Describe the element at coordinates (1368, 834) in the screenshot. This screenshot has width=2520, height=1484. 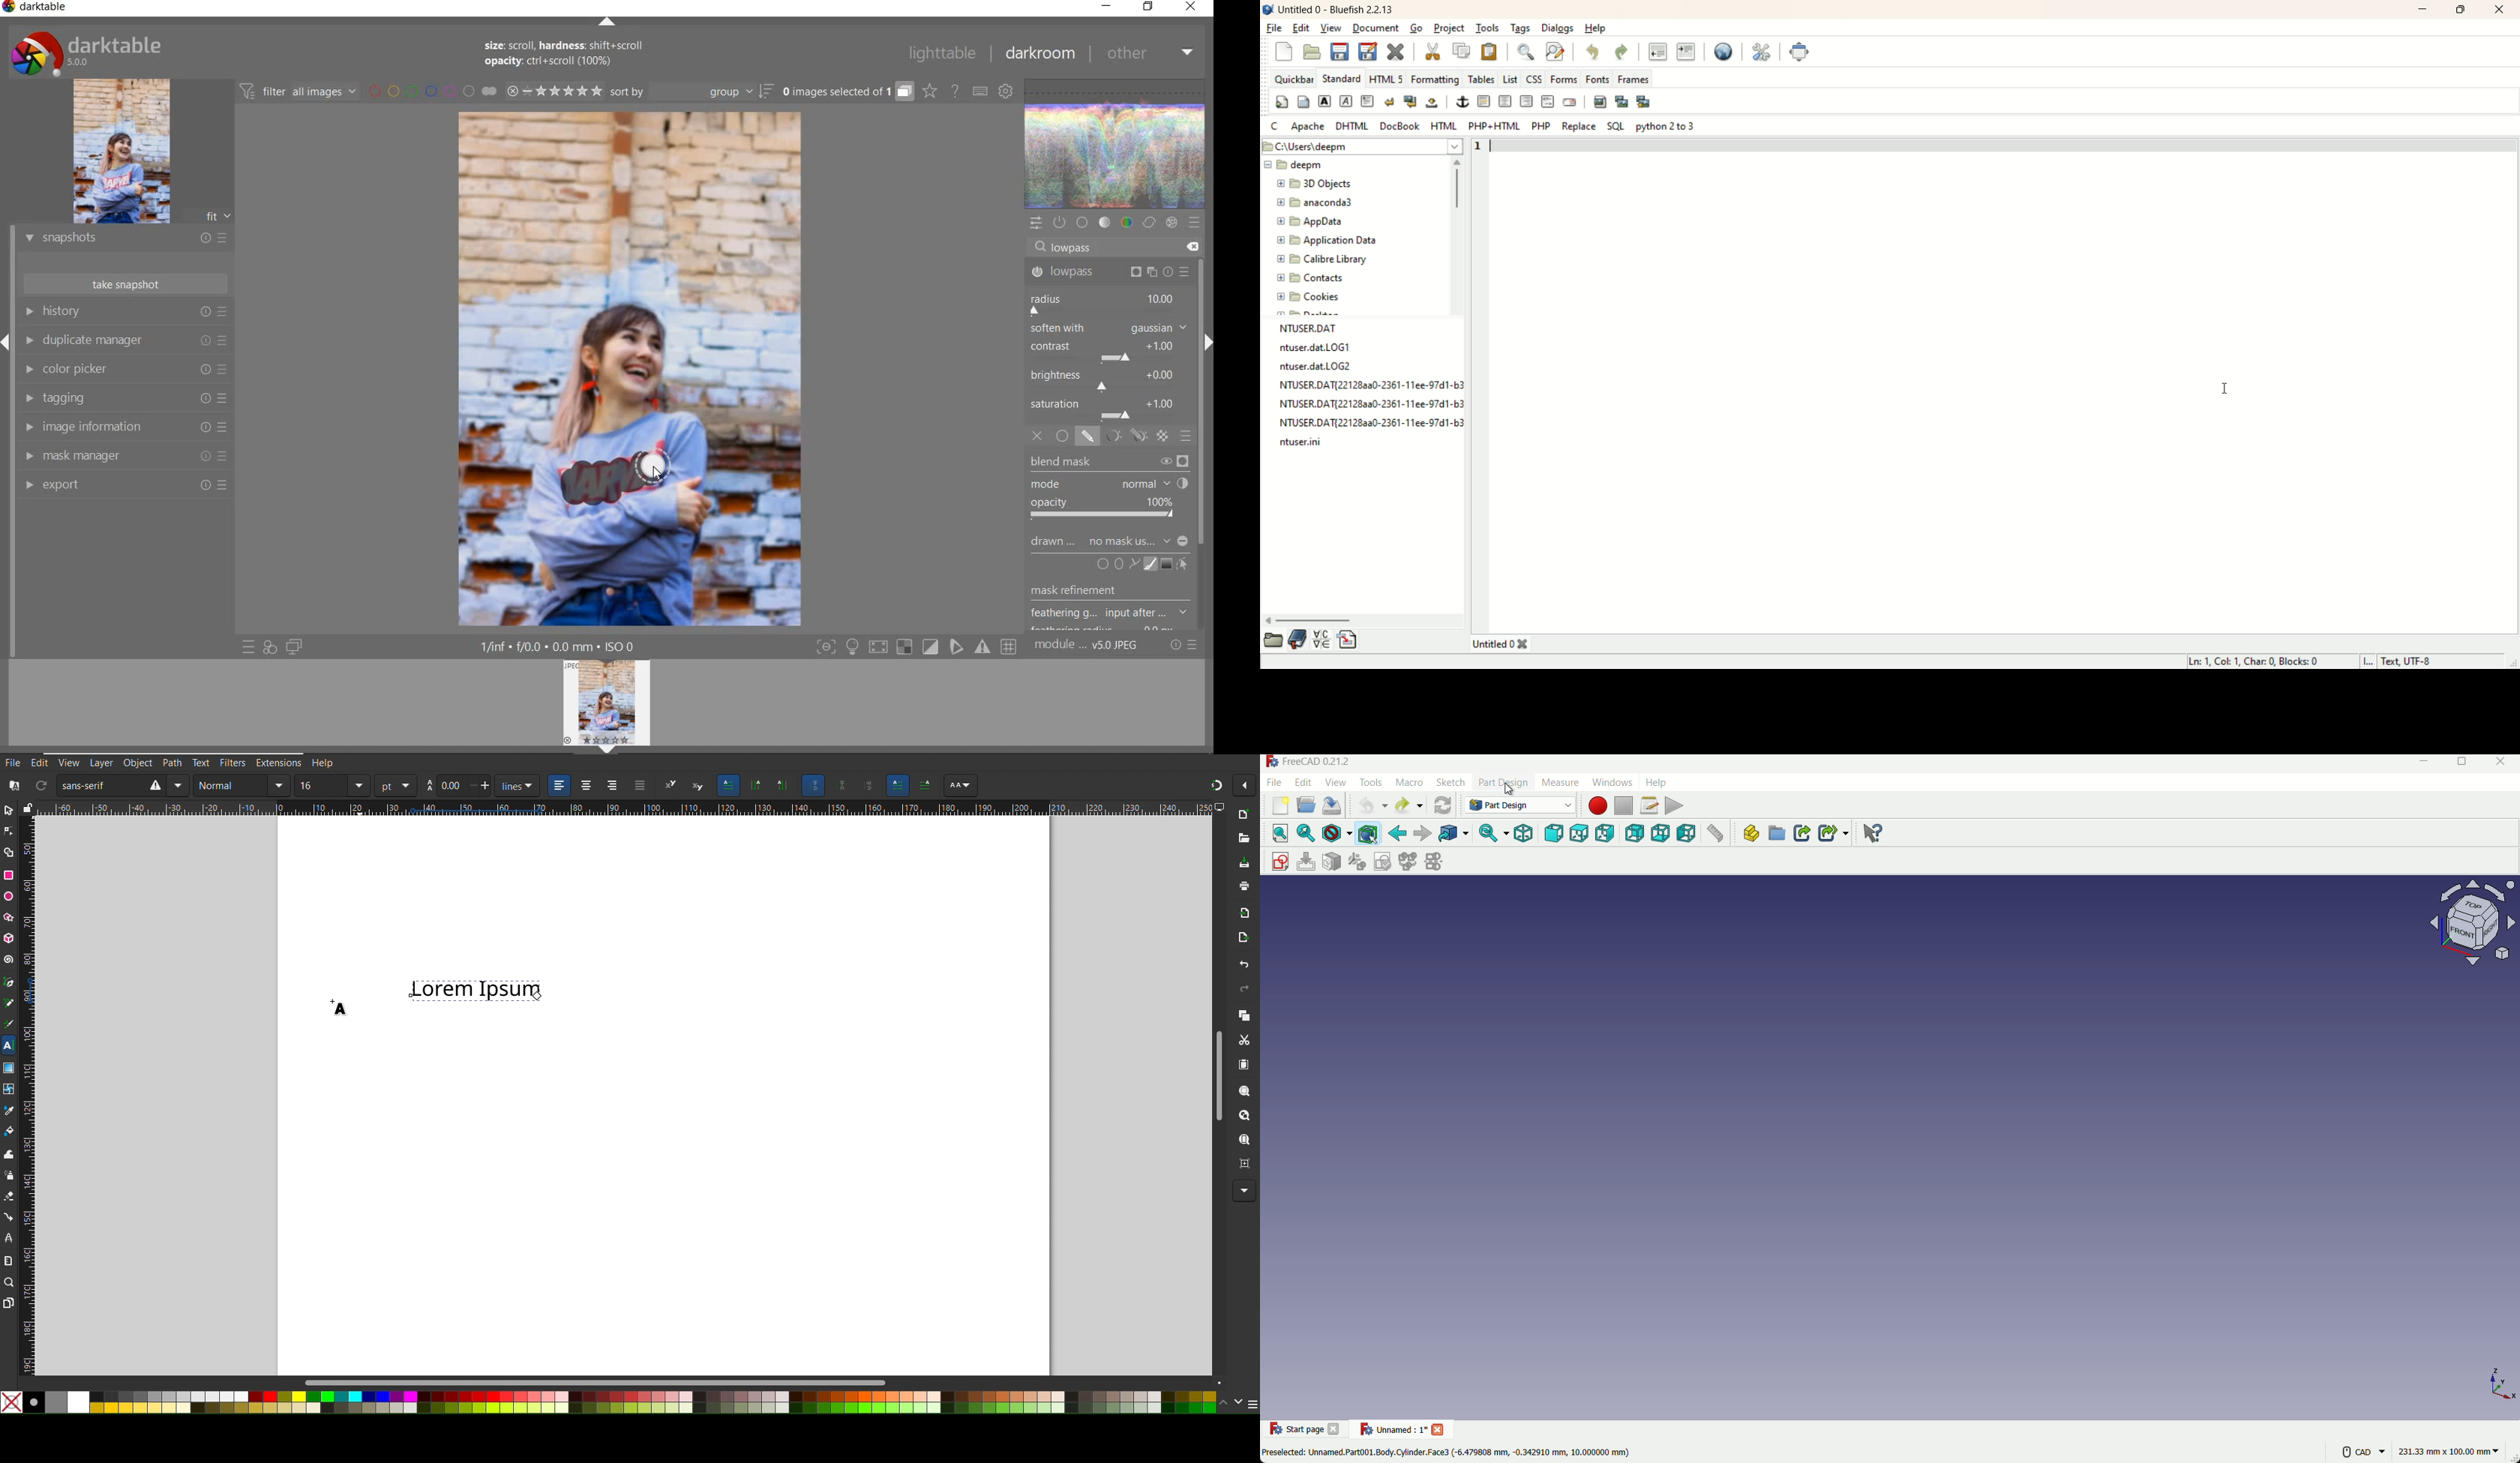
I see `bounding box` at that location.